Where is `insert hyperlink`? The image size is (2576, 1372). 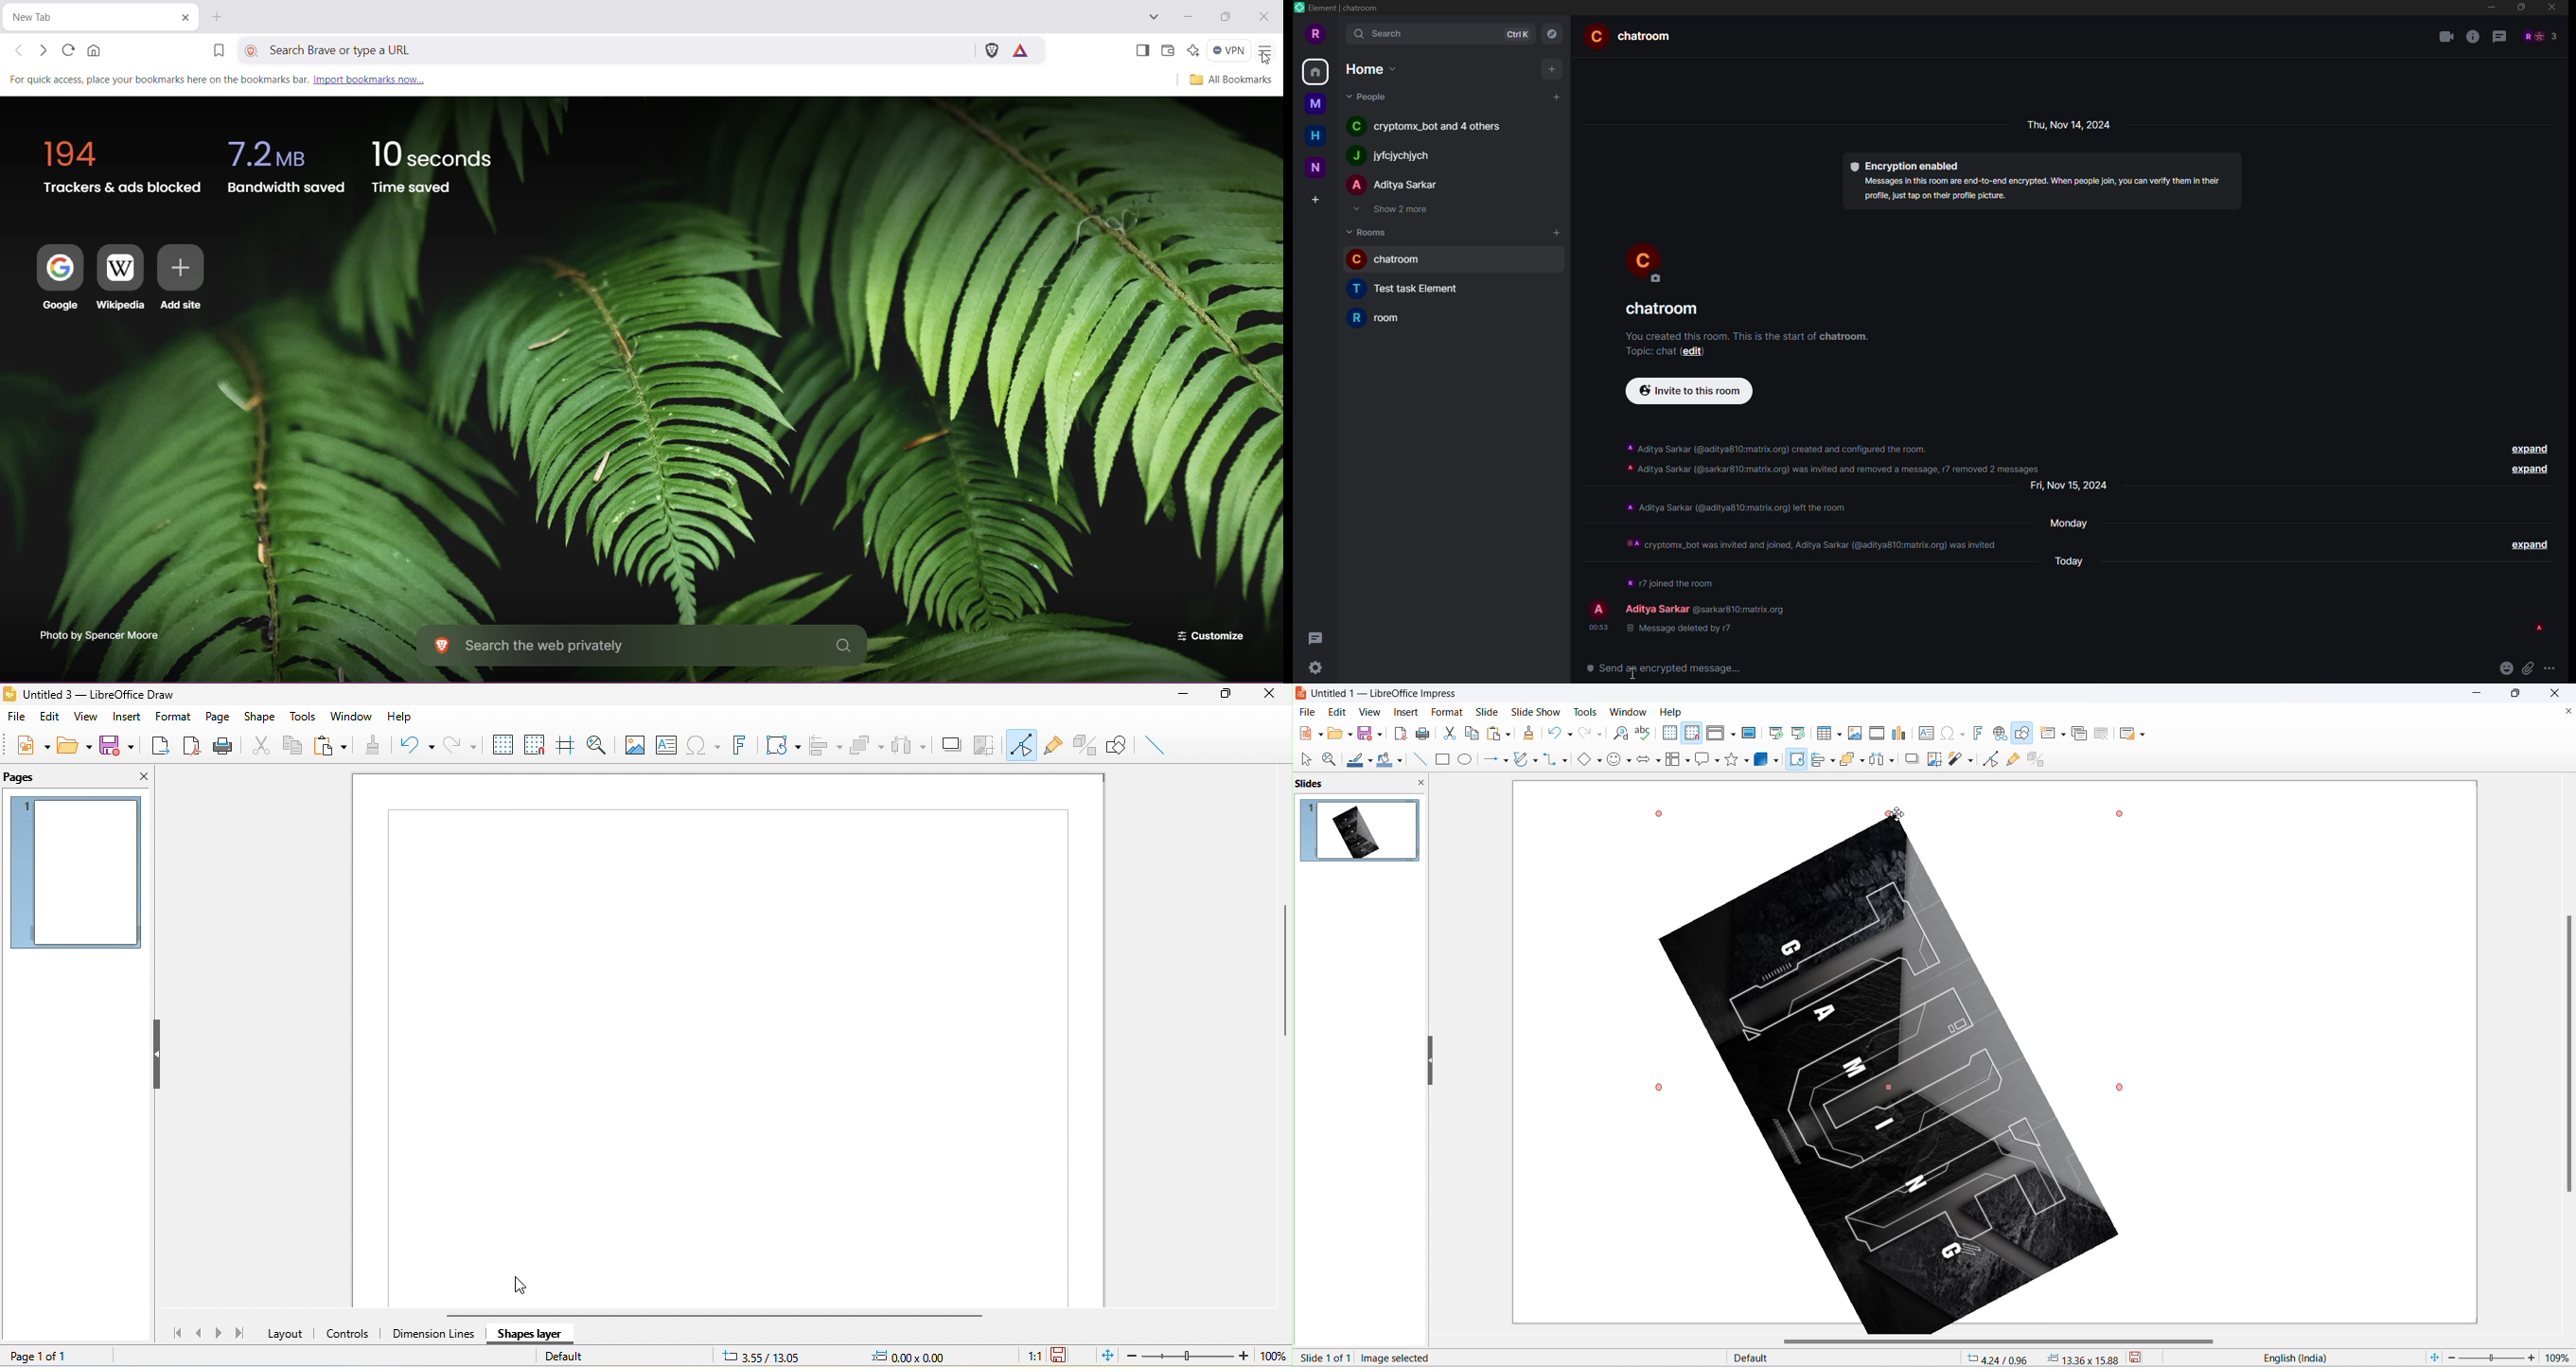
insert hyperlink is located at coordinates (2001, 734).